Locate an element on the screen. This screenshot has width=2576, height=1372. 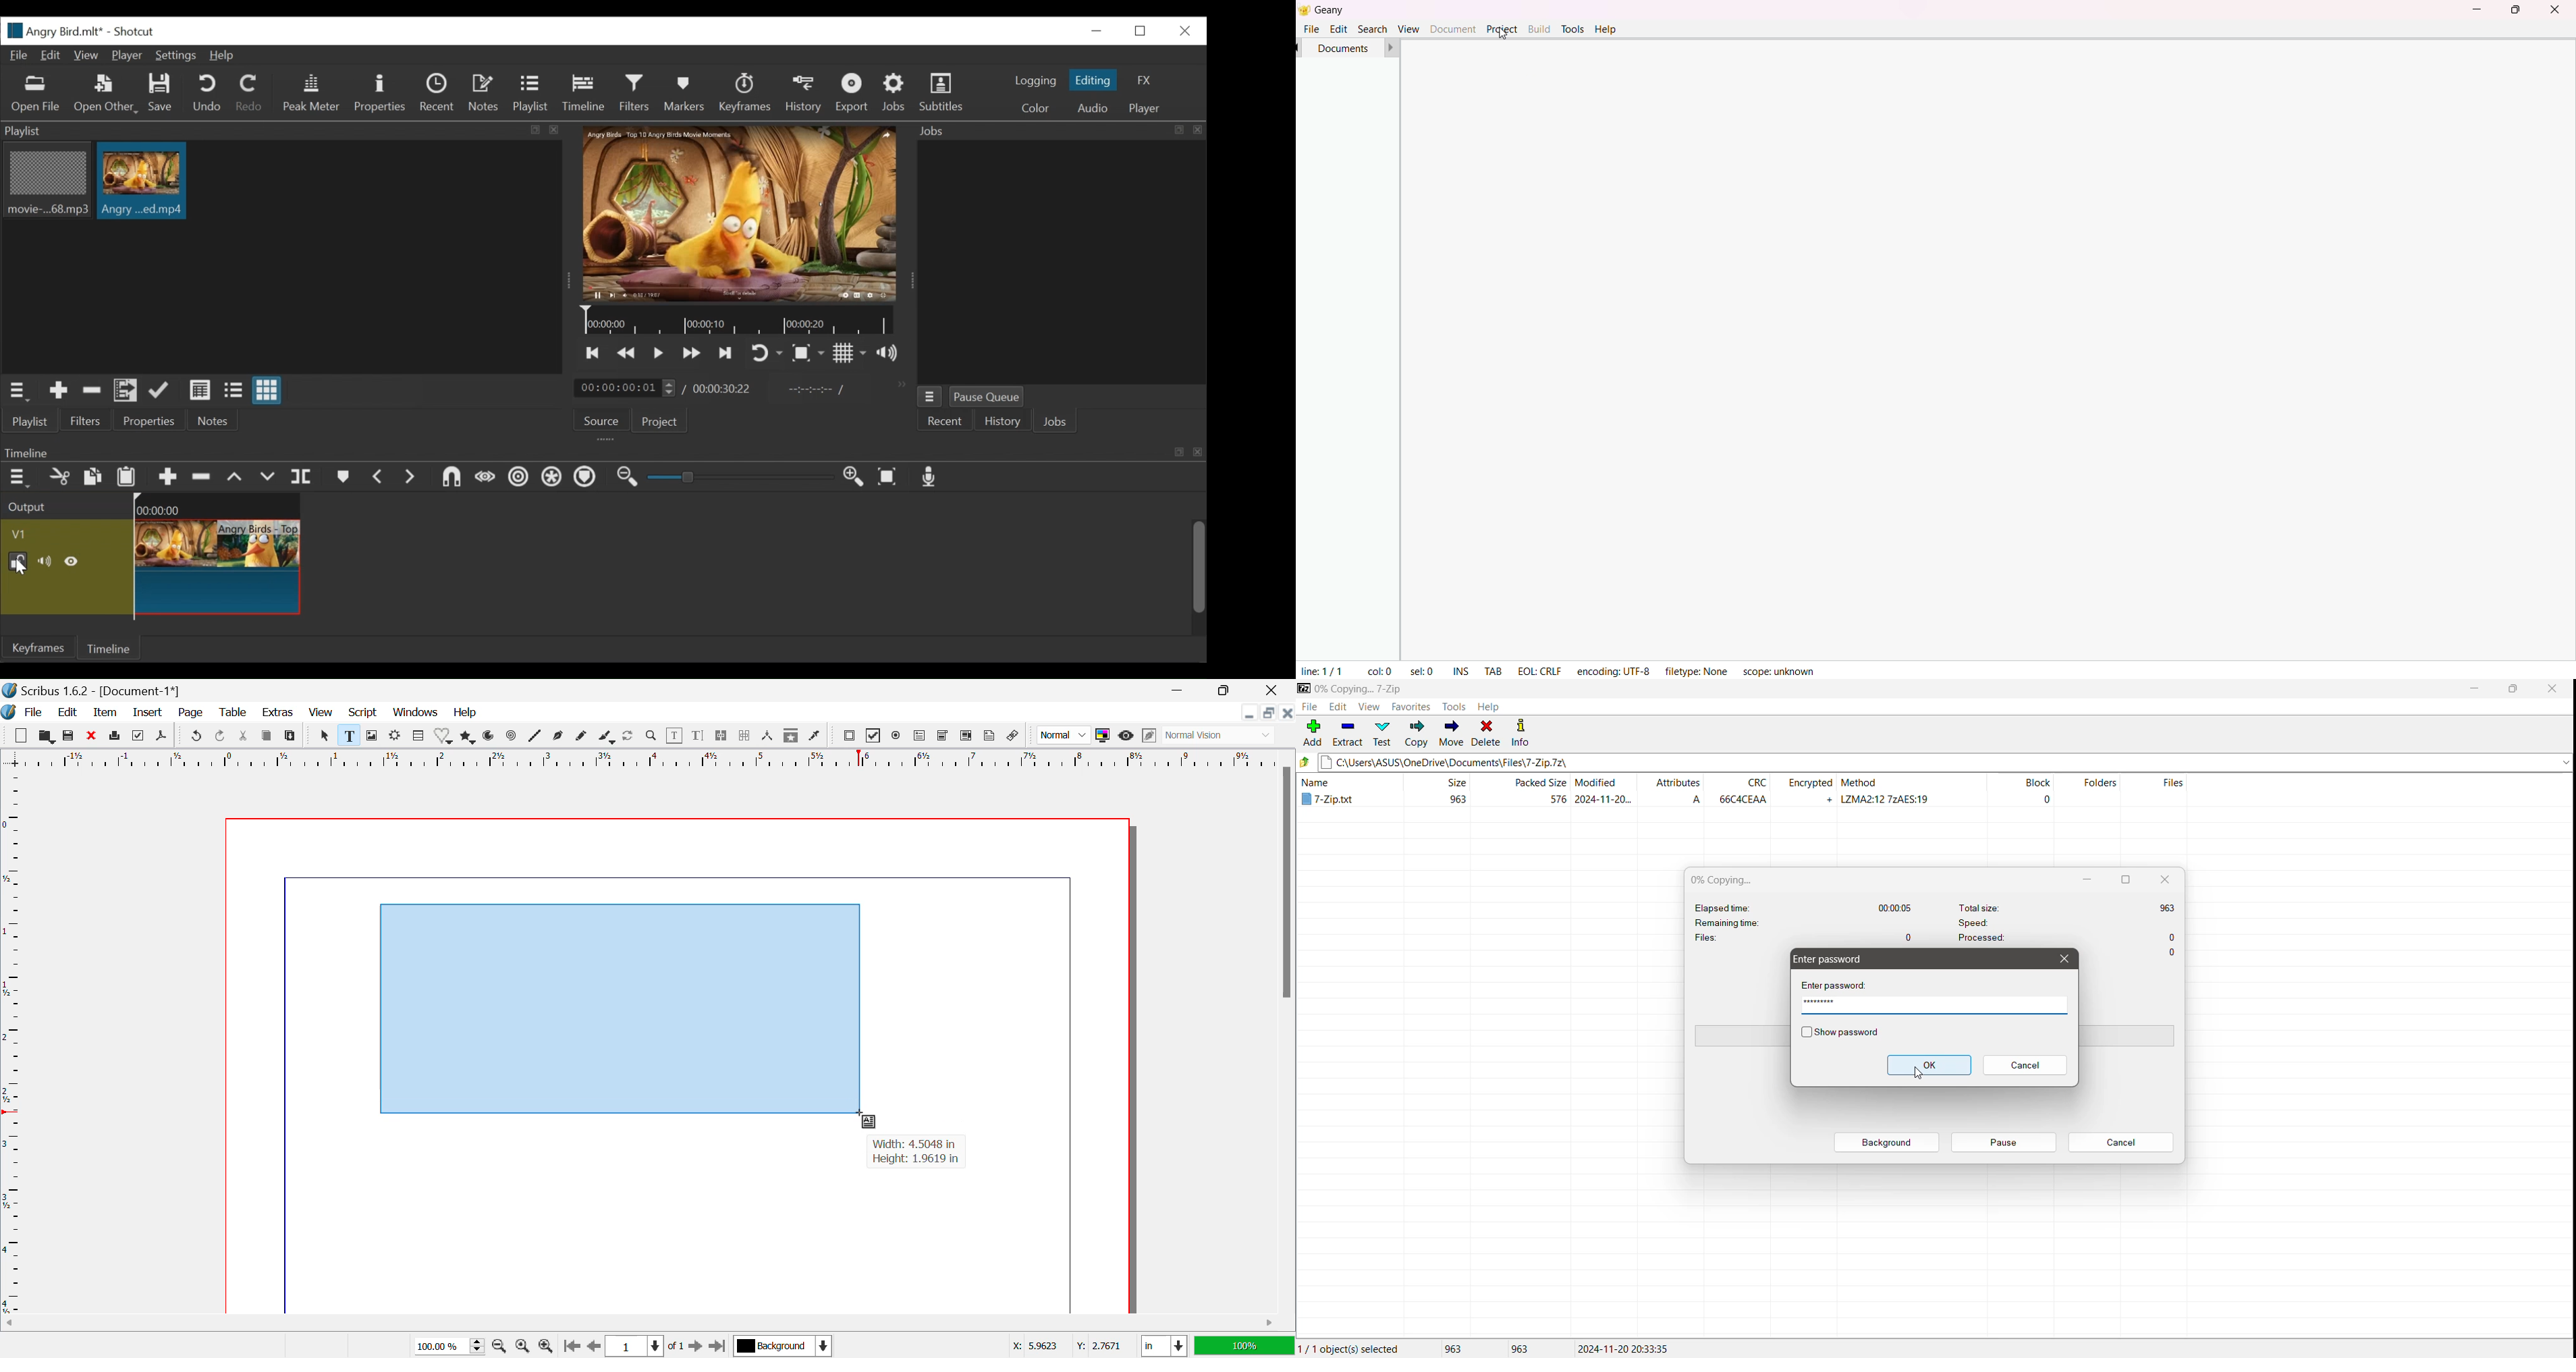
Toggle player looping is located at coordinates (765, 354).